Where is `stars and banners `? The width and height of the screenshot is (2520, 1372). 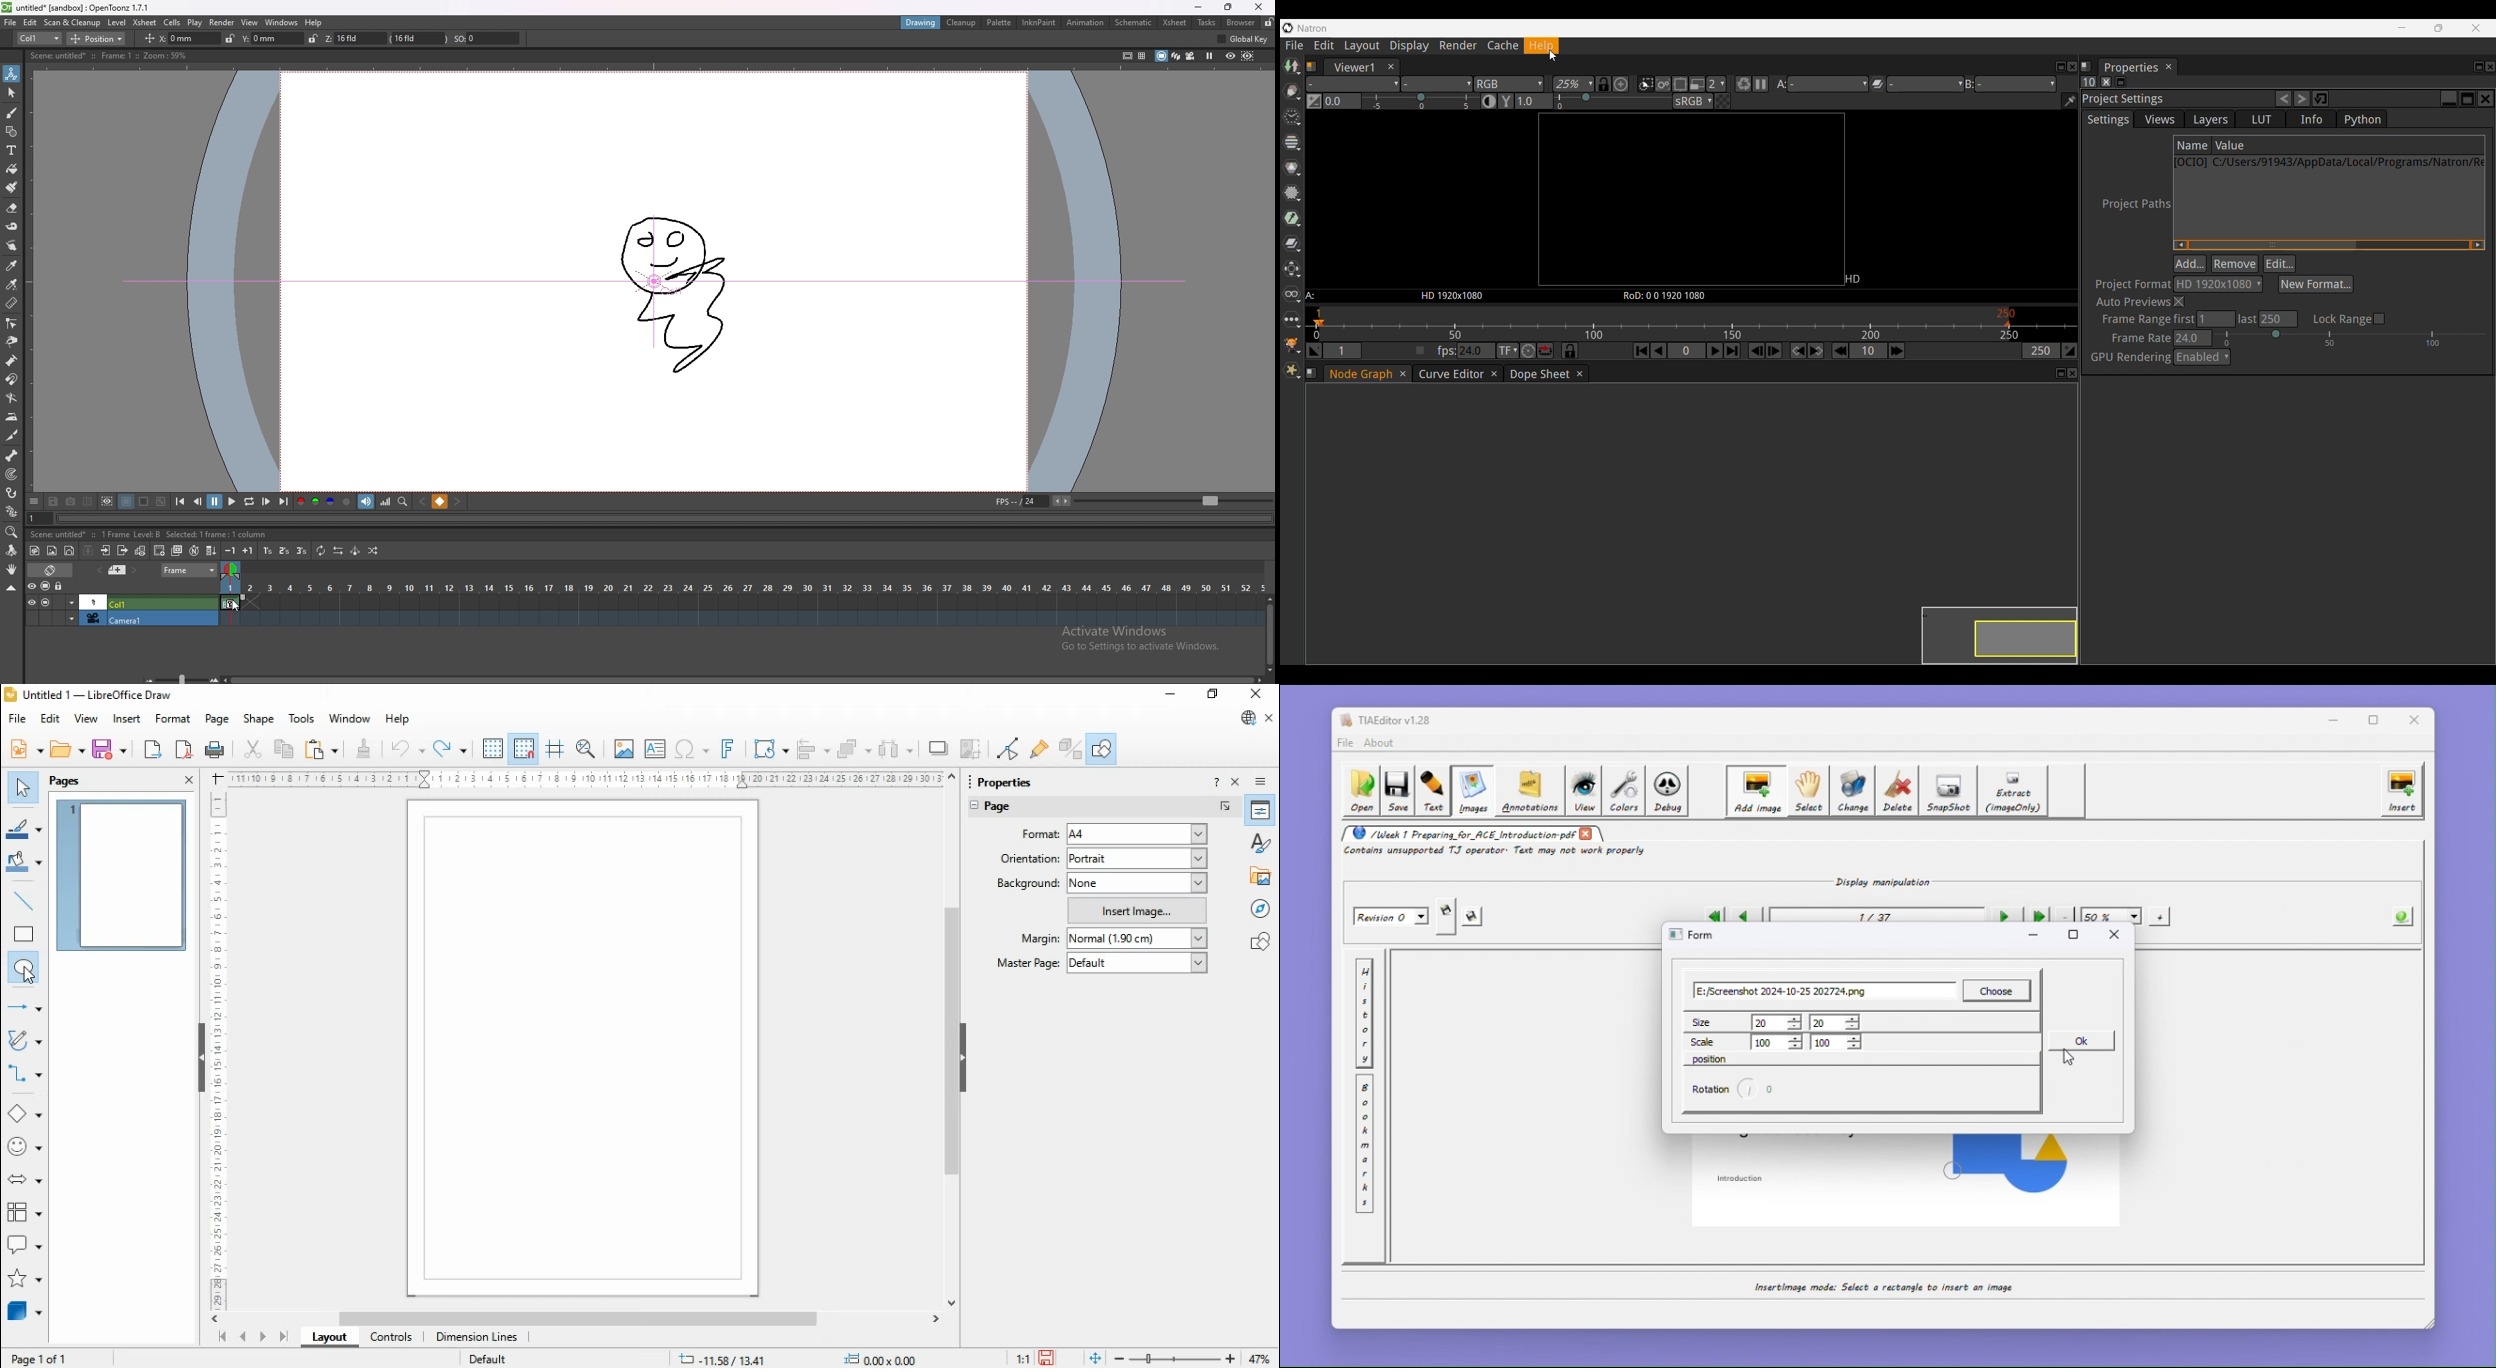
stars and banners  is located at coordinates (23, 1280).